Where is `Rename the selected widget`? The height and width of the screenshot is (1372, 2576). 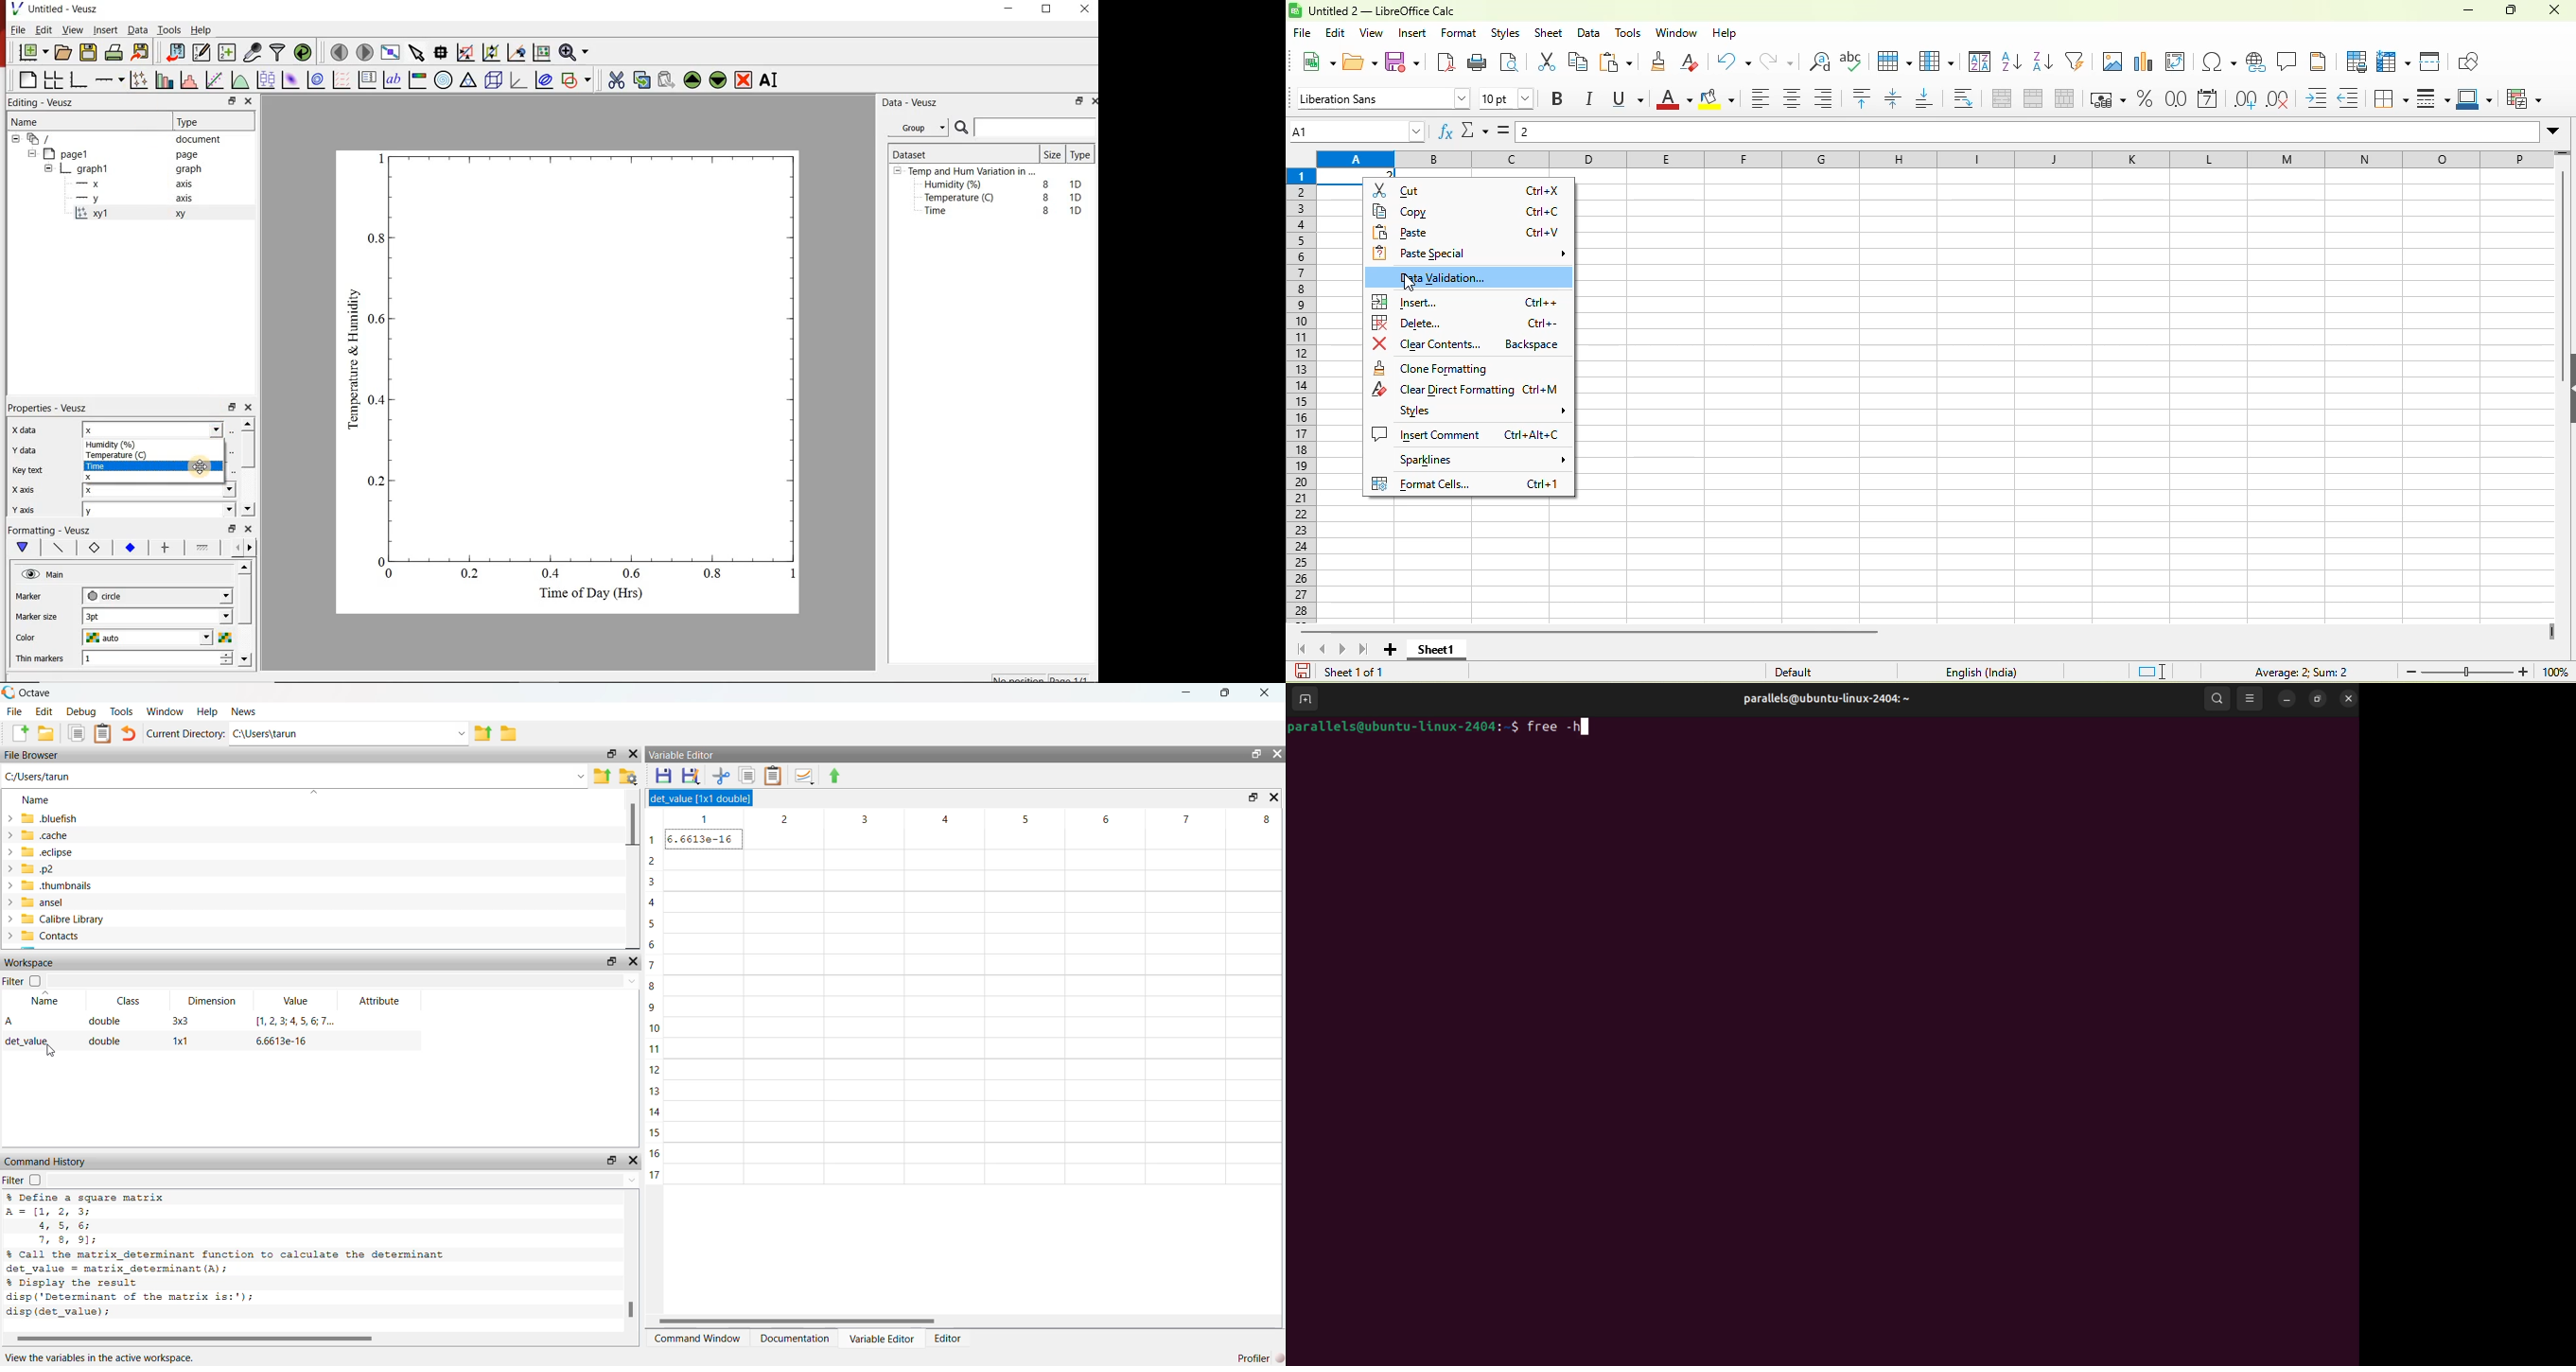 Rename the selected widget is located at coordinates (772, 80).